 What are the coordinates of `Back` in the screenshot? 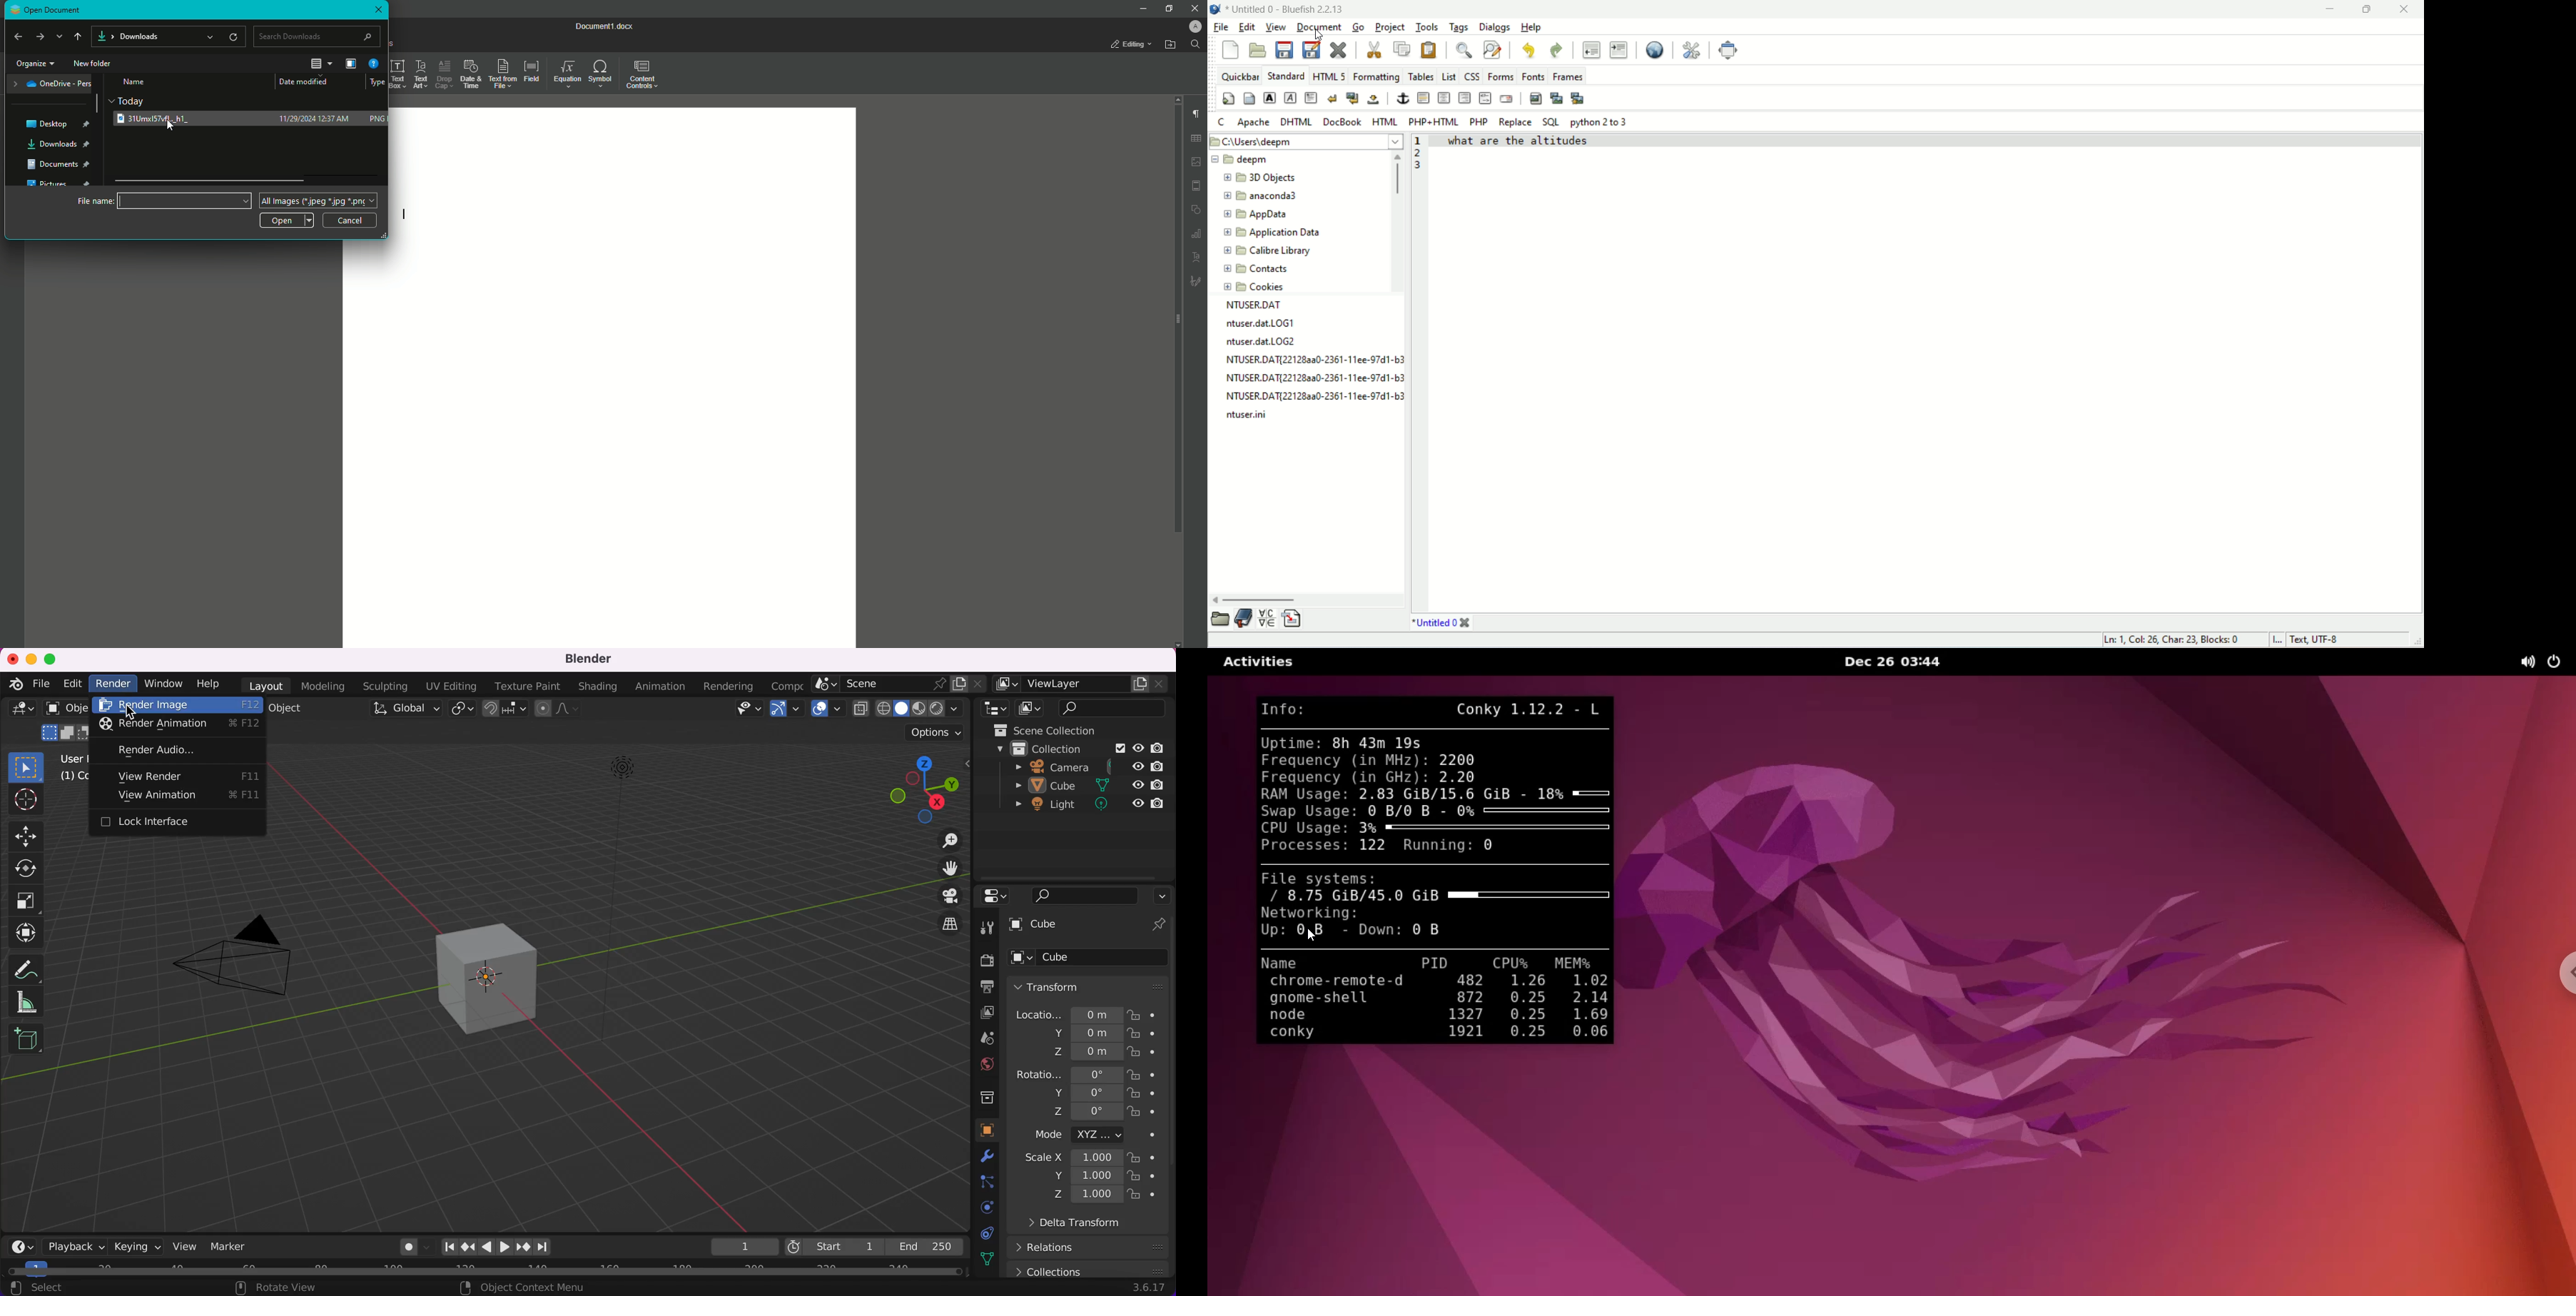 It's located at (18, 36).